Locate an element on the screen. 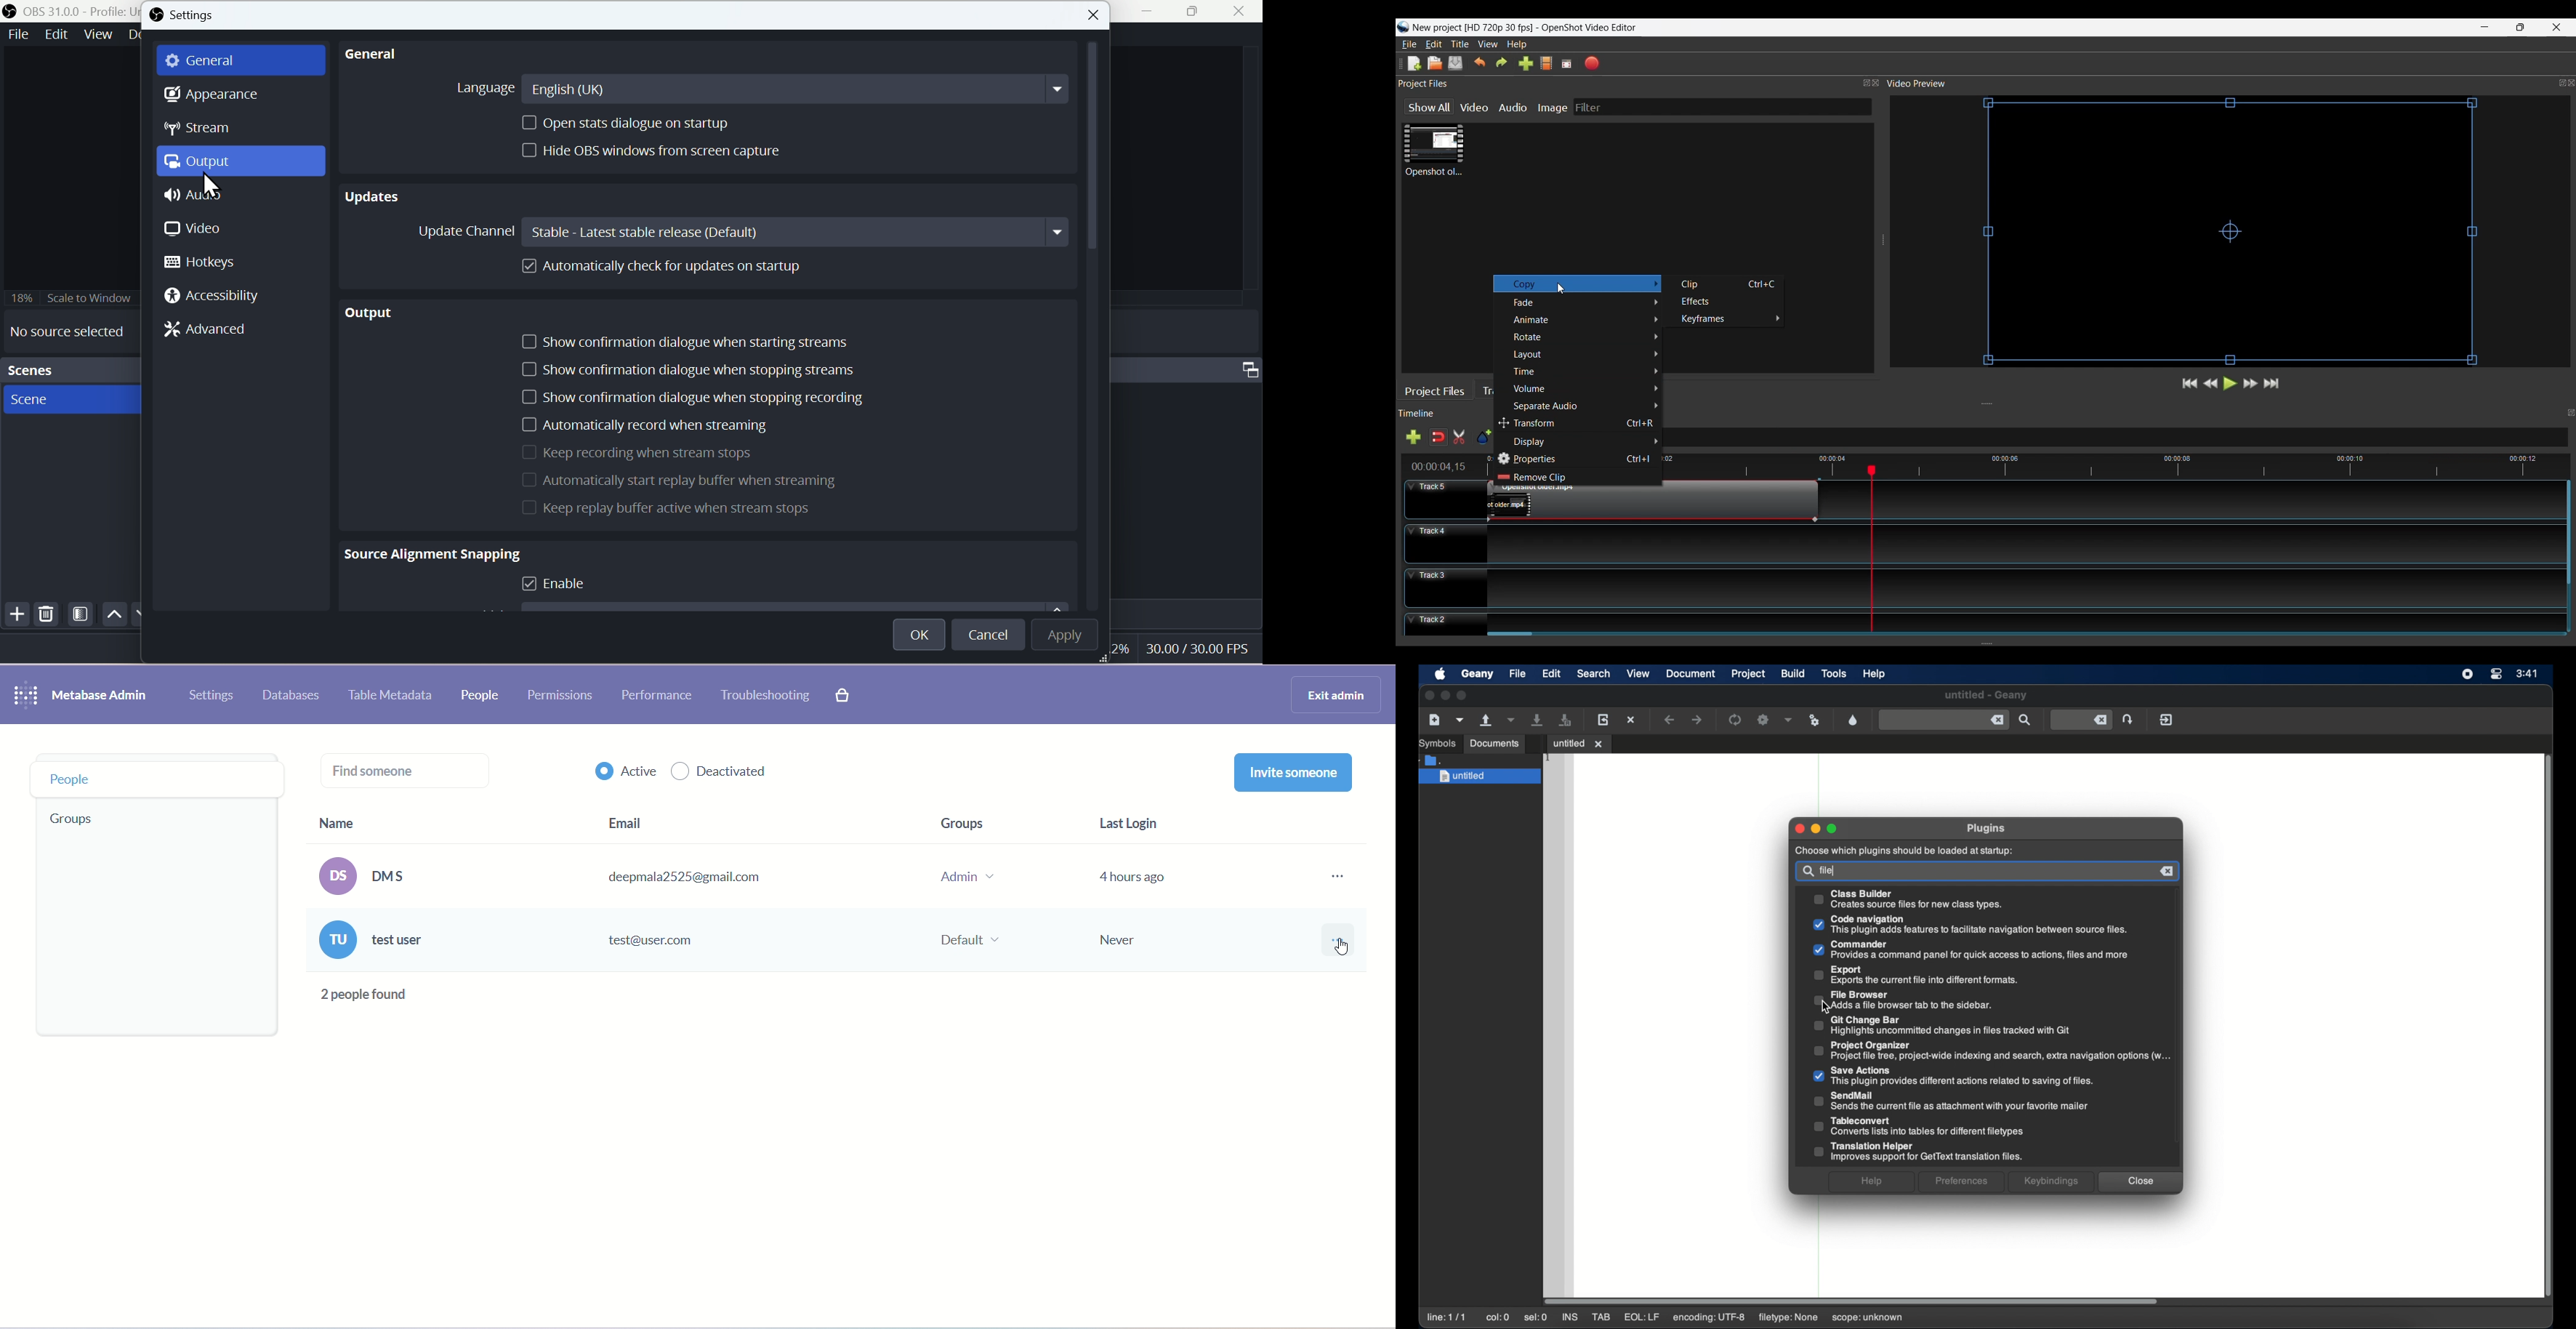  J Show confirmation dialogue when stopping streams is located at coordinates (691, 368).